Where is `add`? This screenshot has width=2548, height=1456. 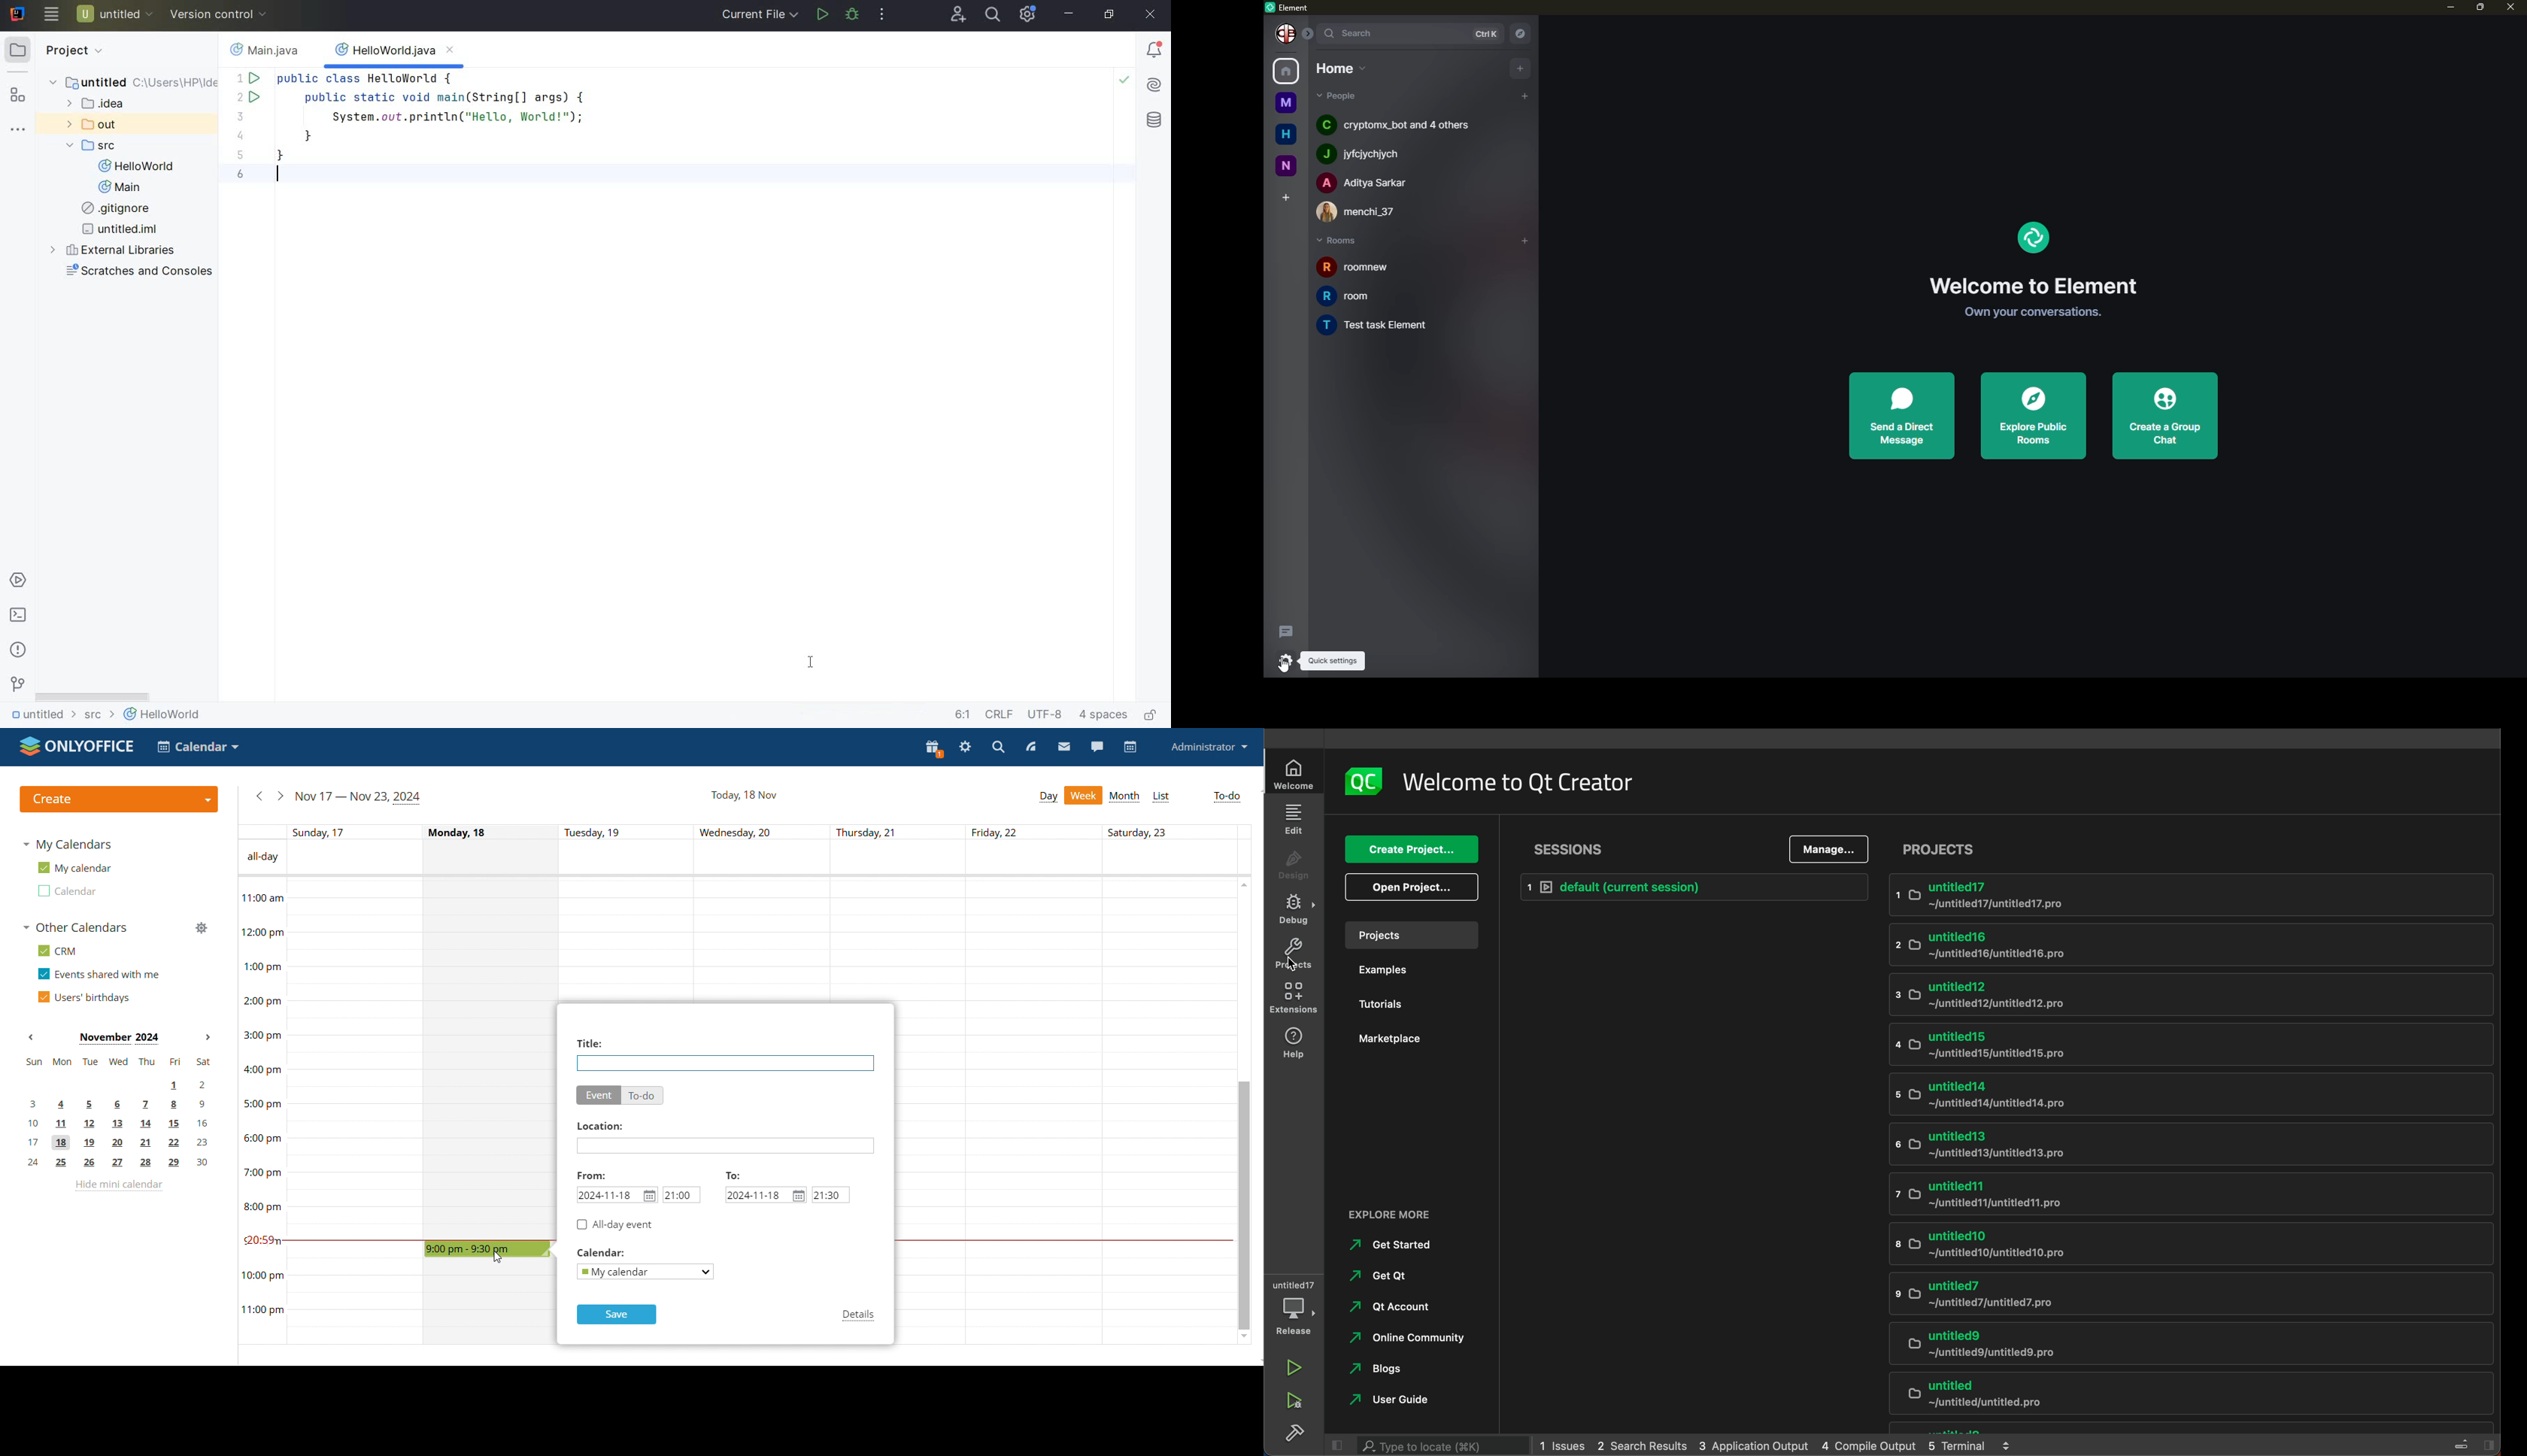 add is located at coordinates (1524, 97).